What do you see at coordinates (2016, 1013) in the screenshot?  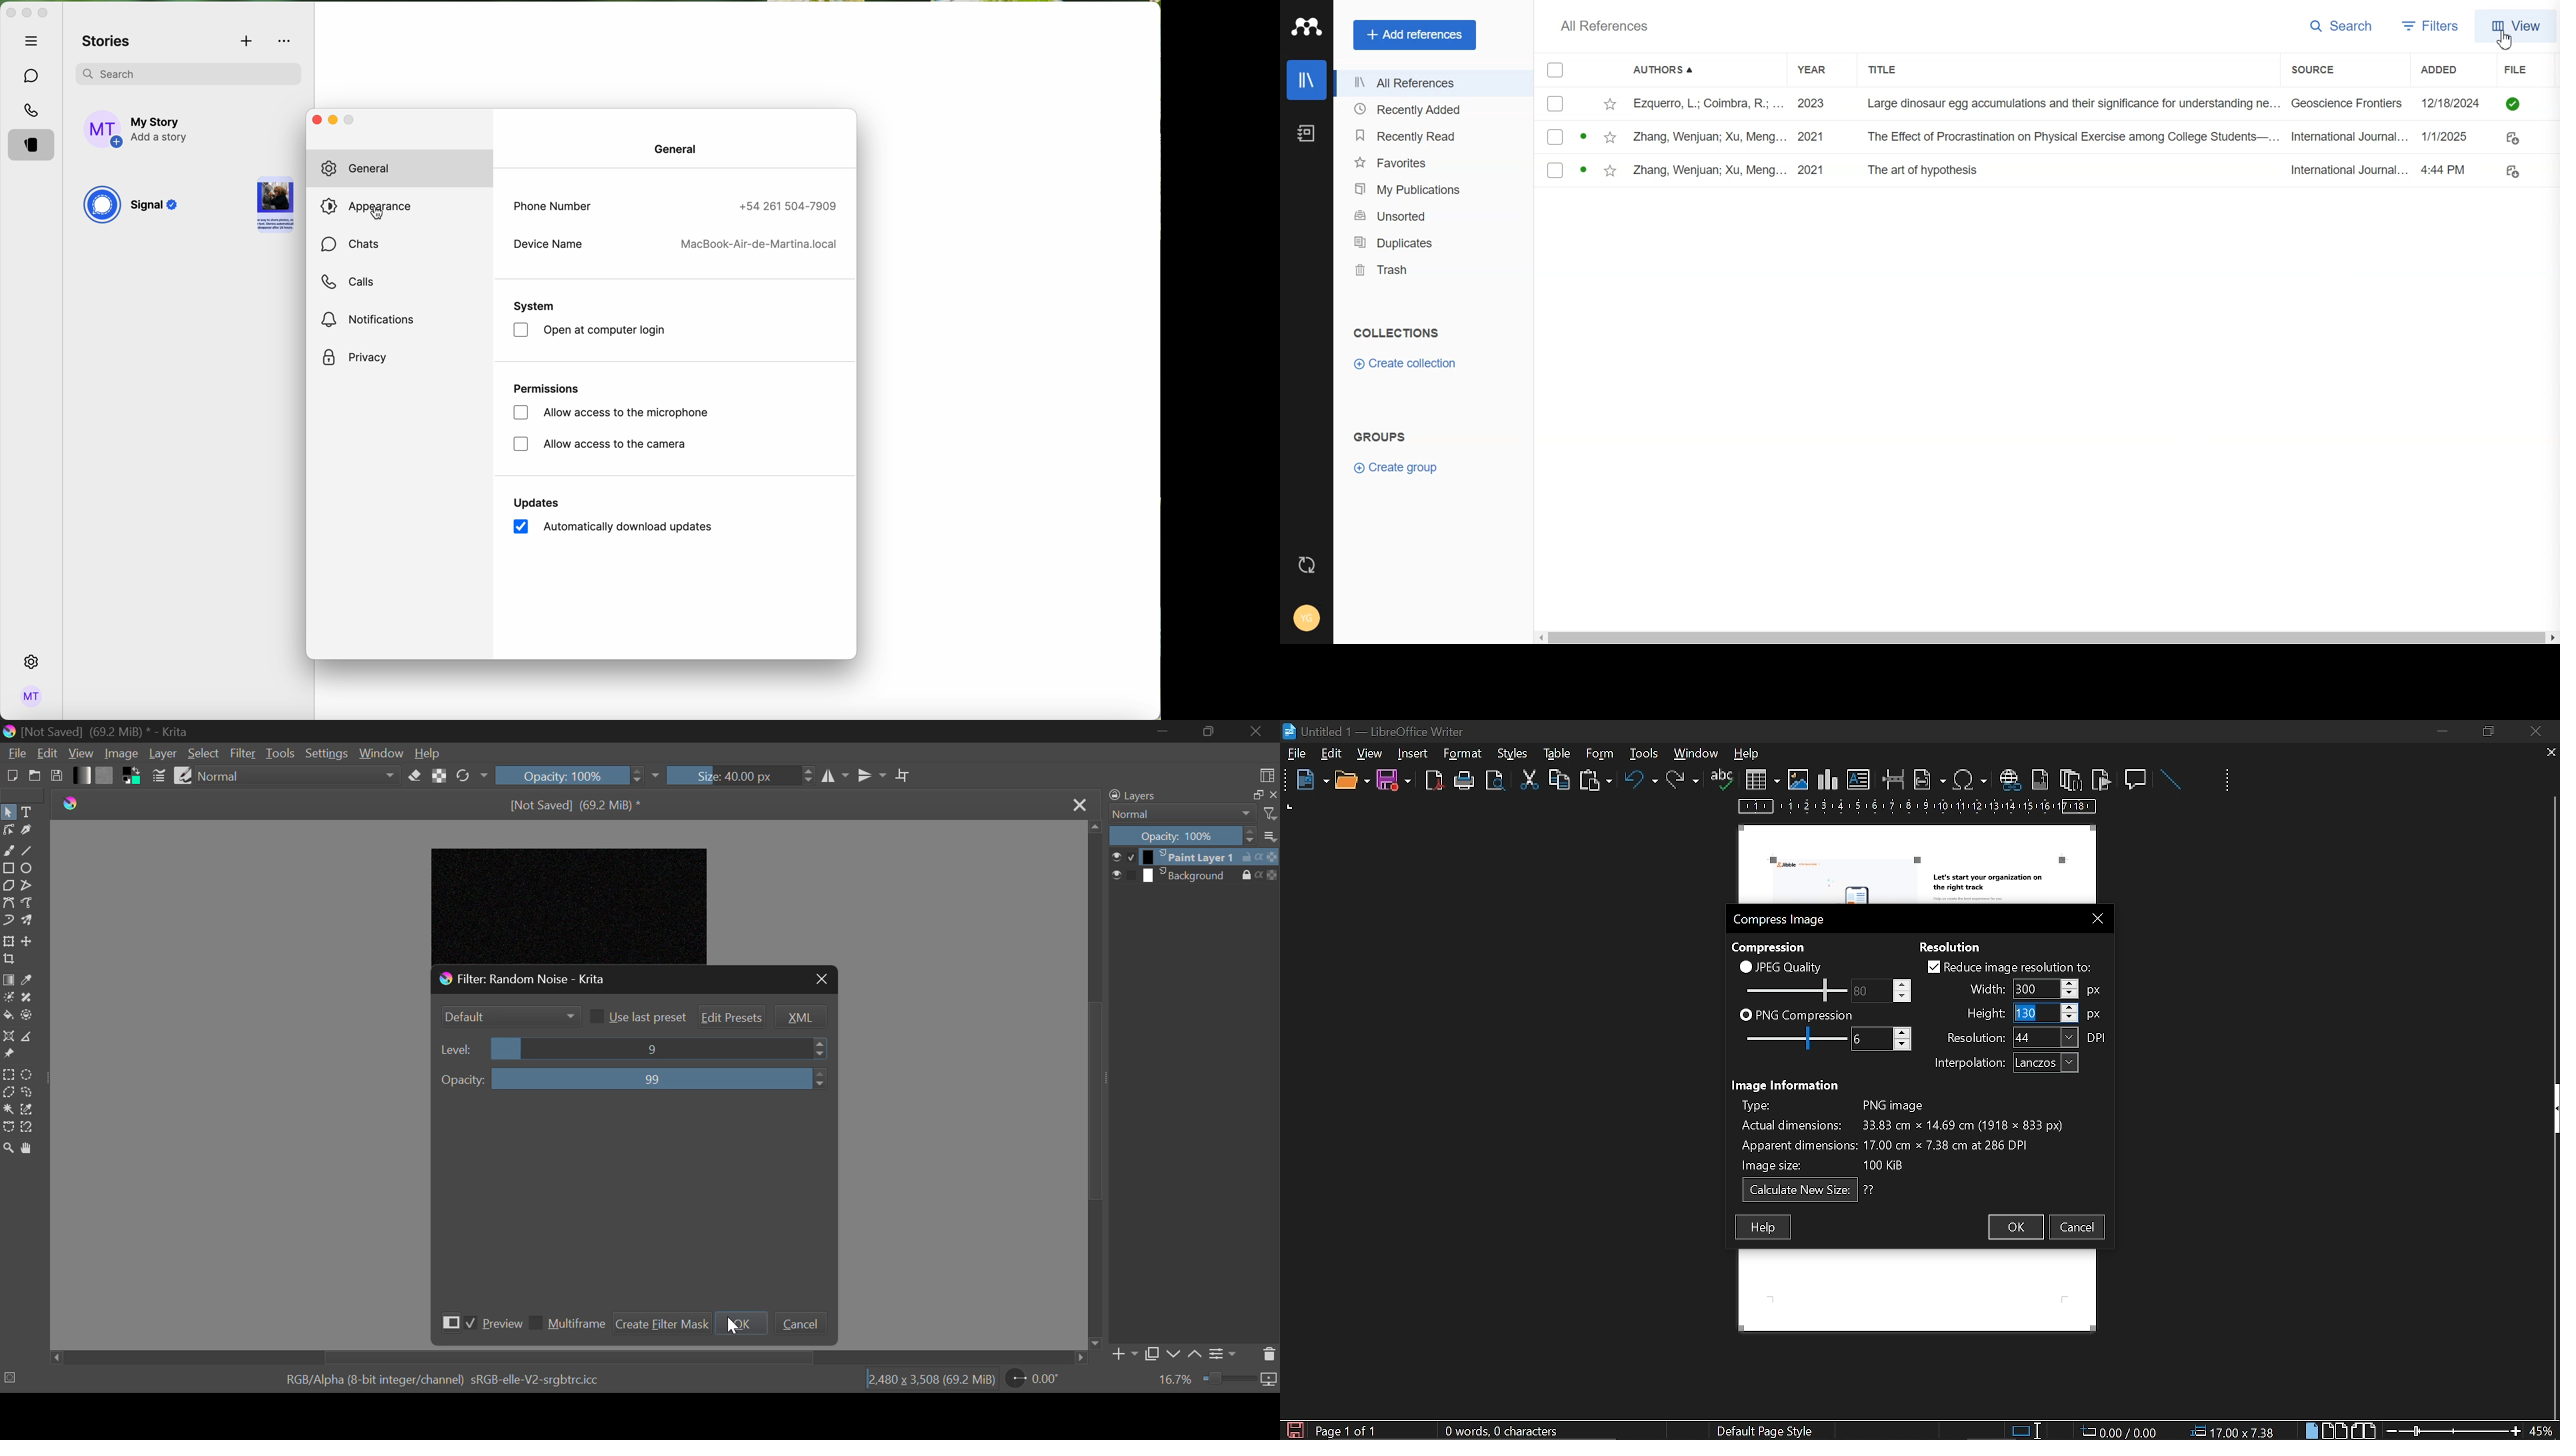 I see `Cursor` at bounding box center [2016, 1013].